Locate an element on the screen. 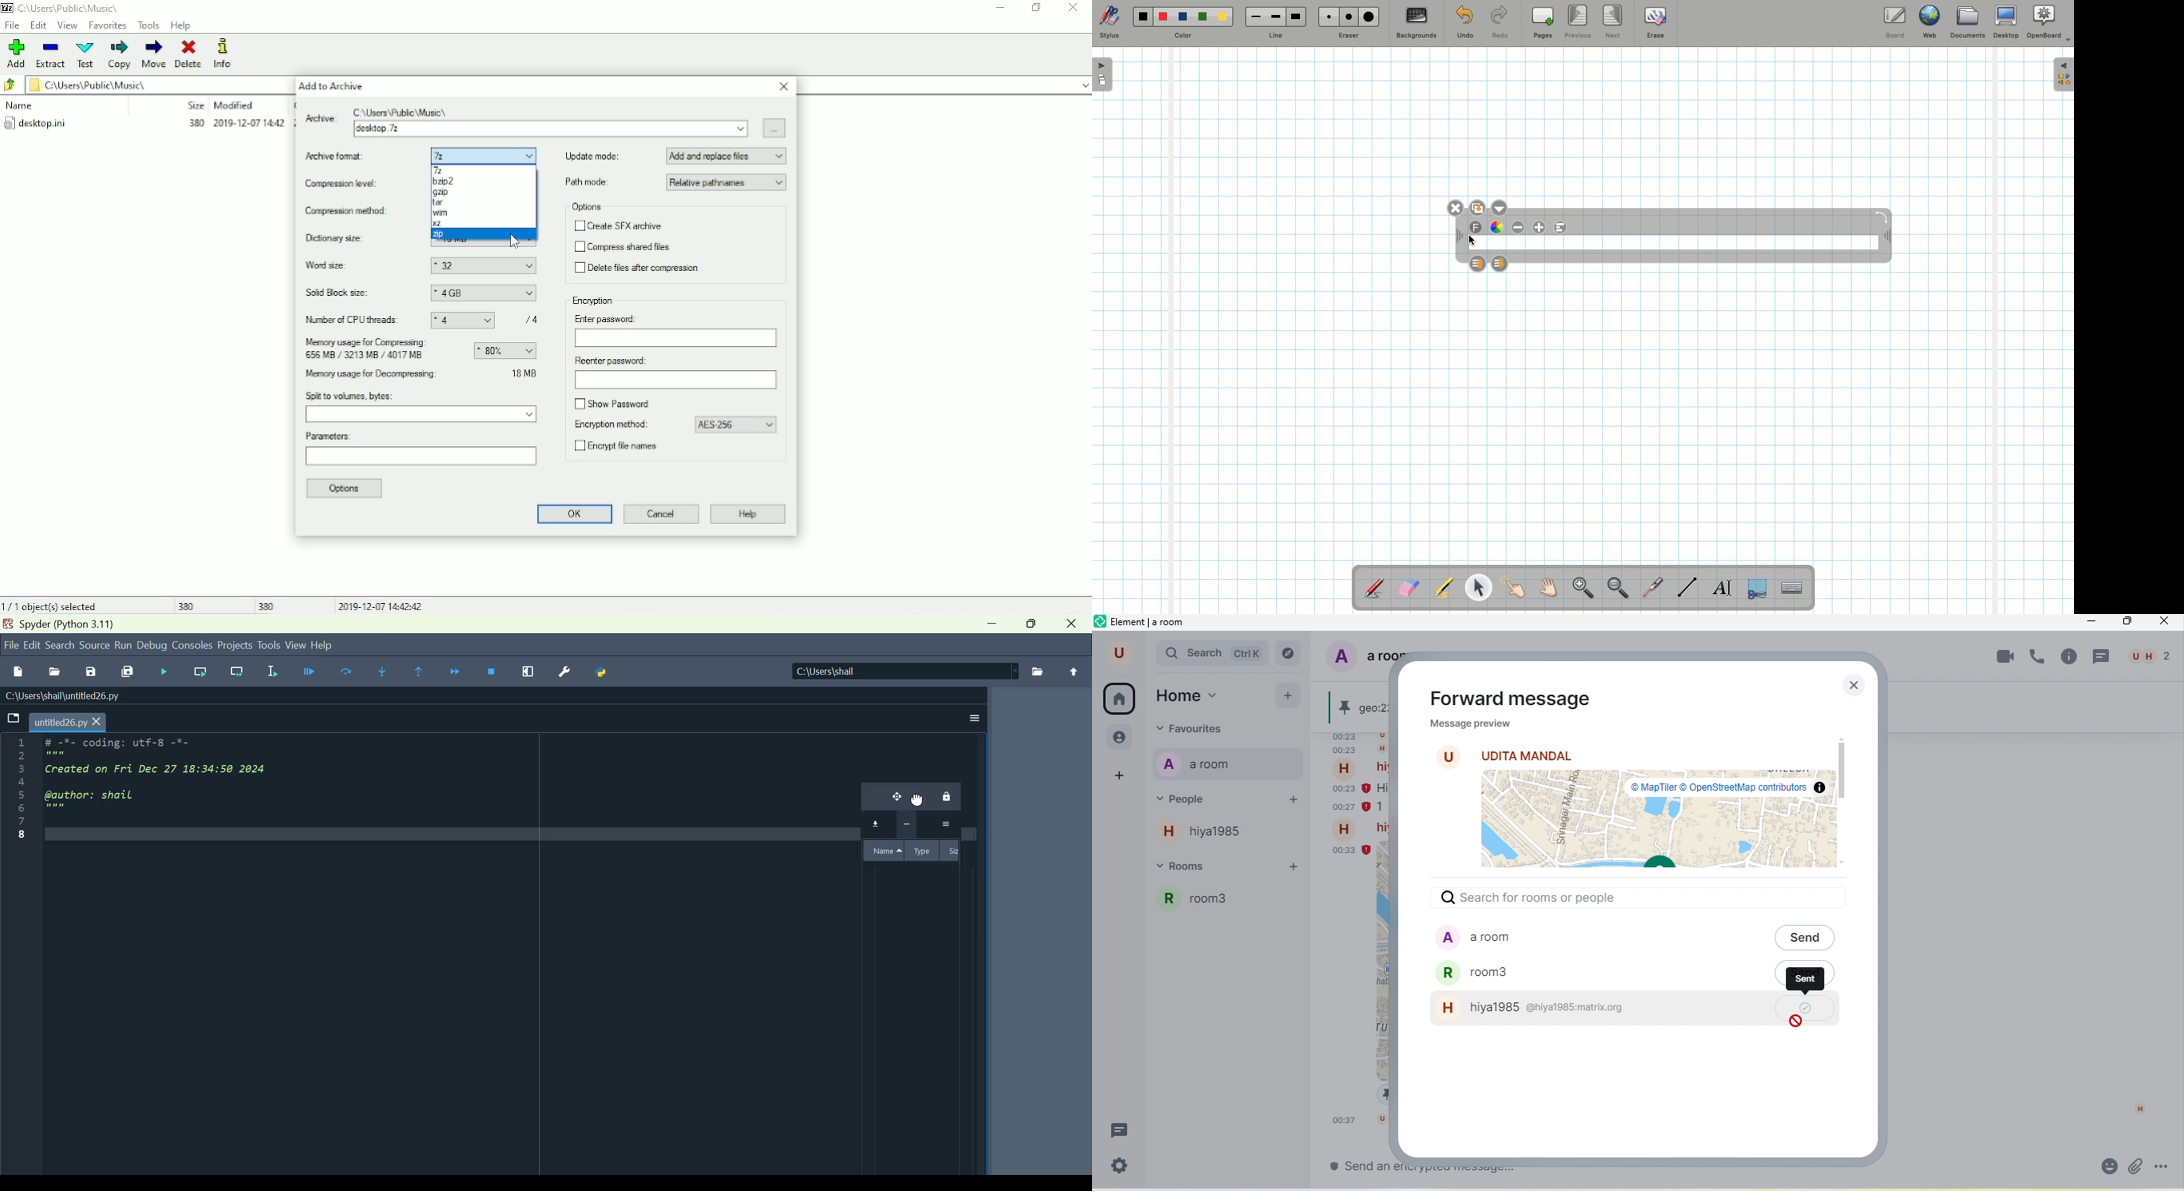  rooms is located at coordinates (1200, 868).